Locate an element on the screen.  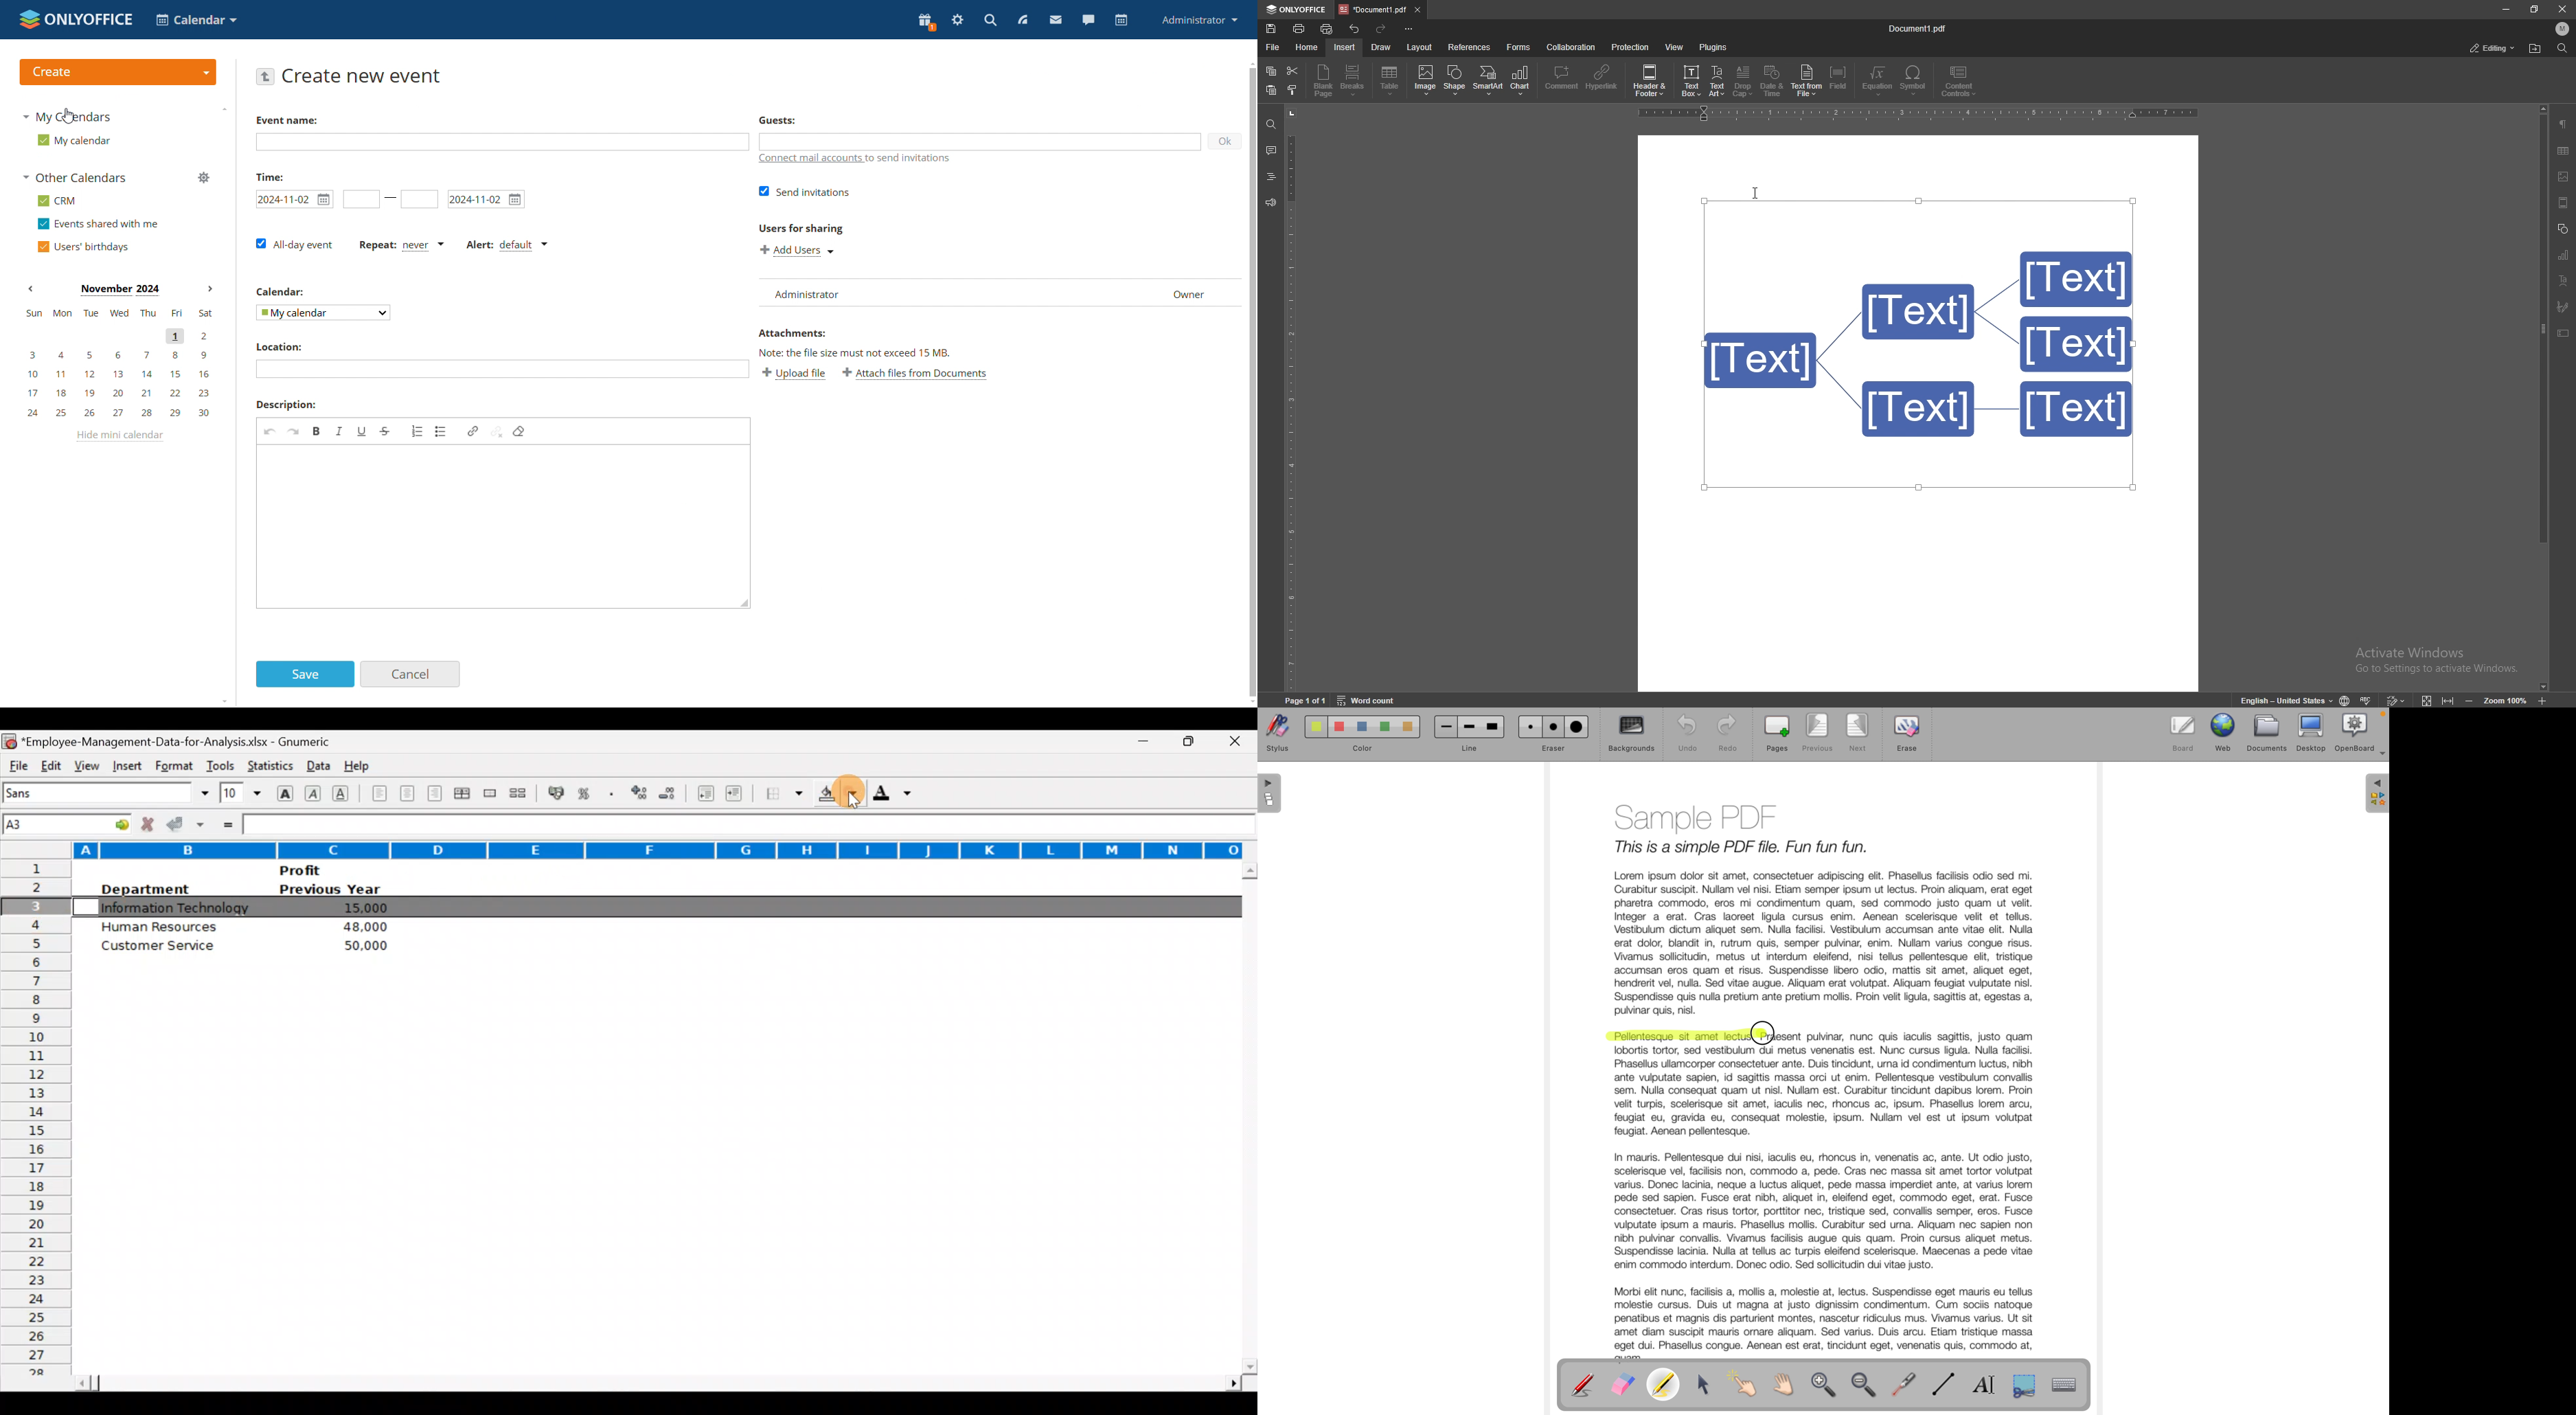
layout is located at coordinates (1420, 47).